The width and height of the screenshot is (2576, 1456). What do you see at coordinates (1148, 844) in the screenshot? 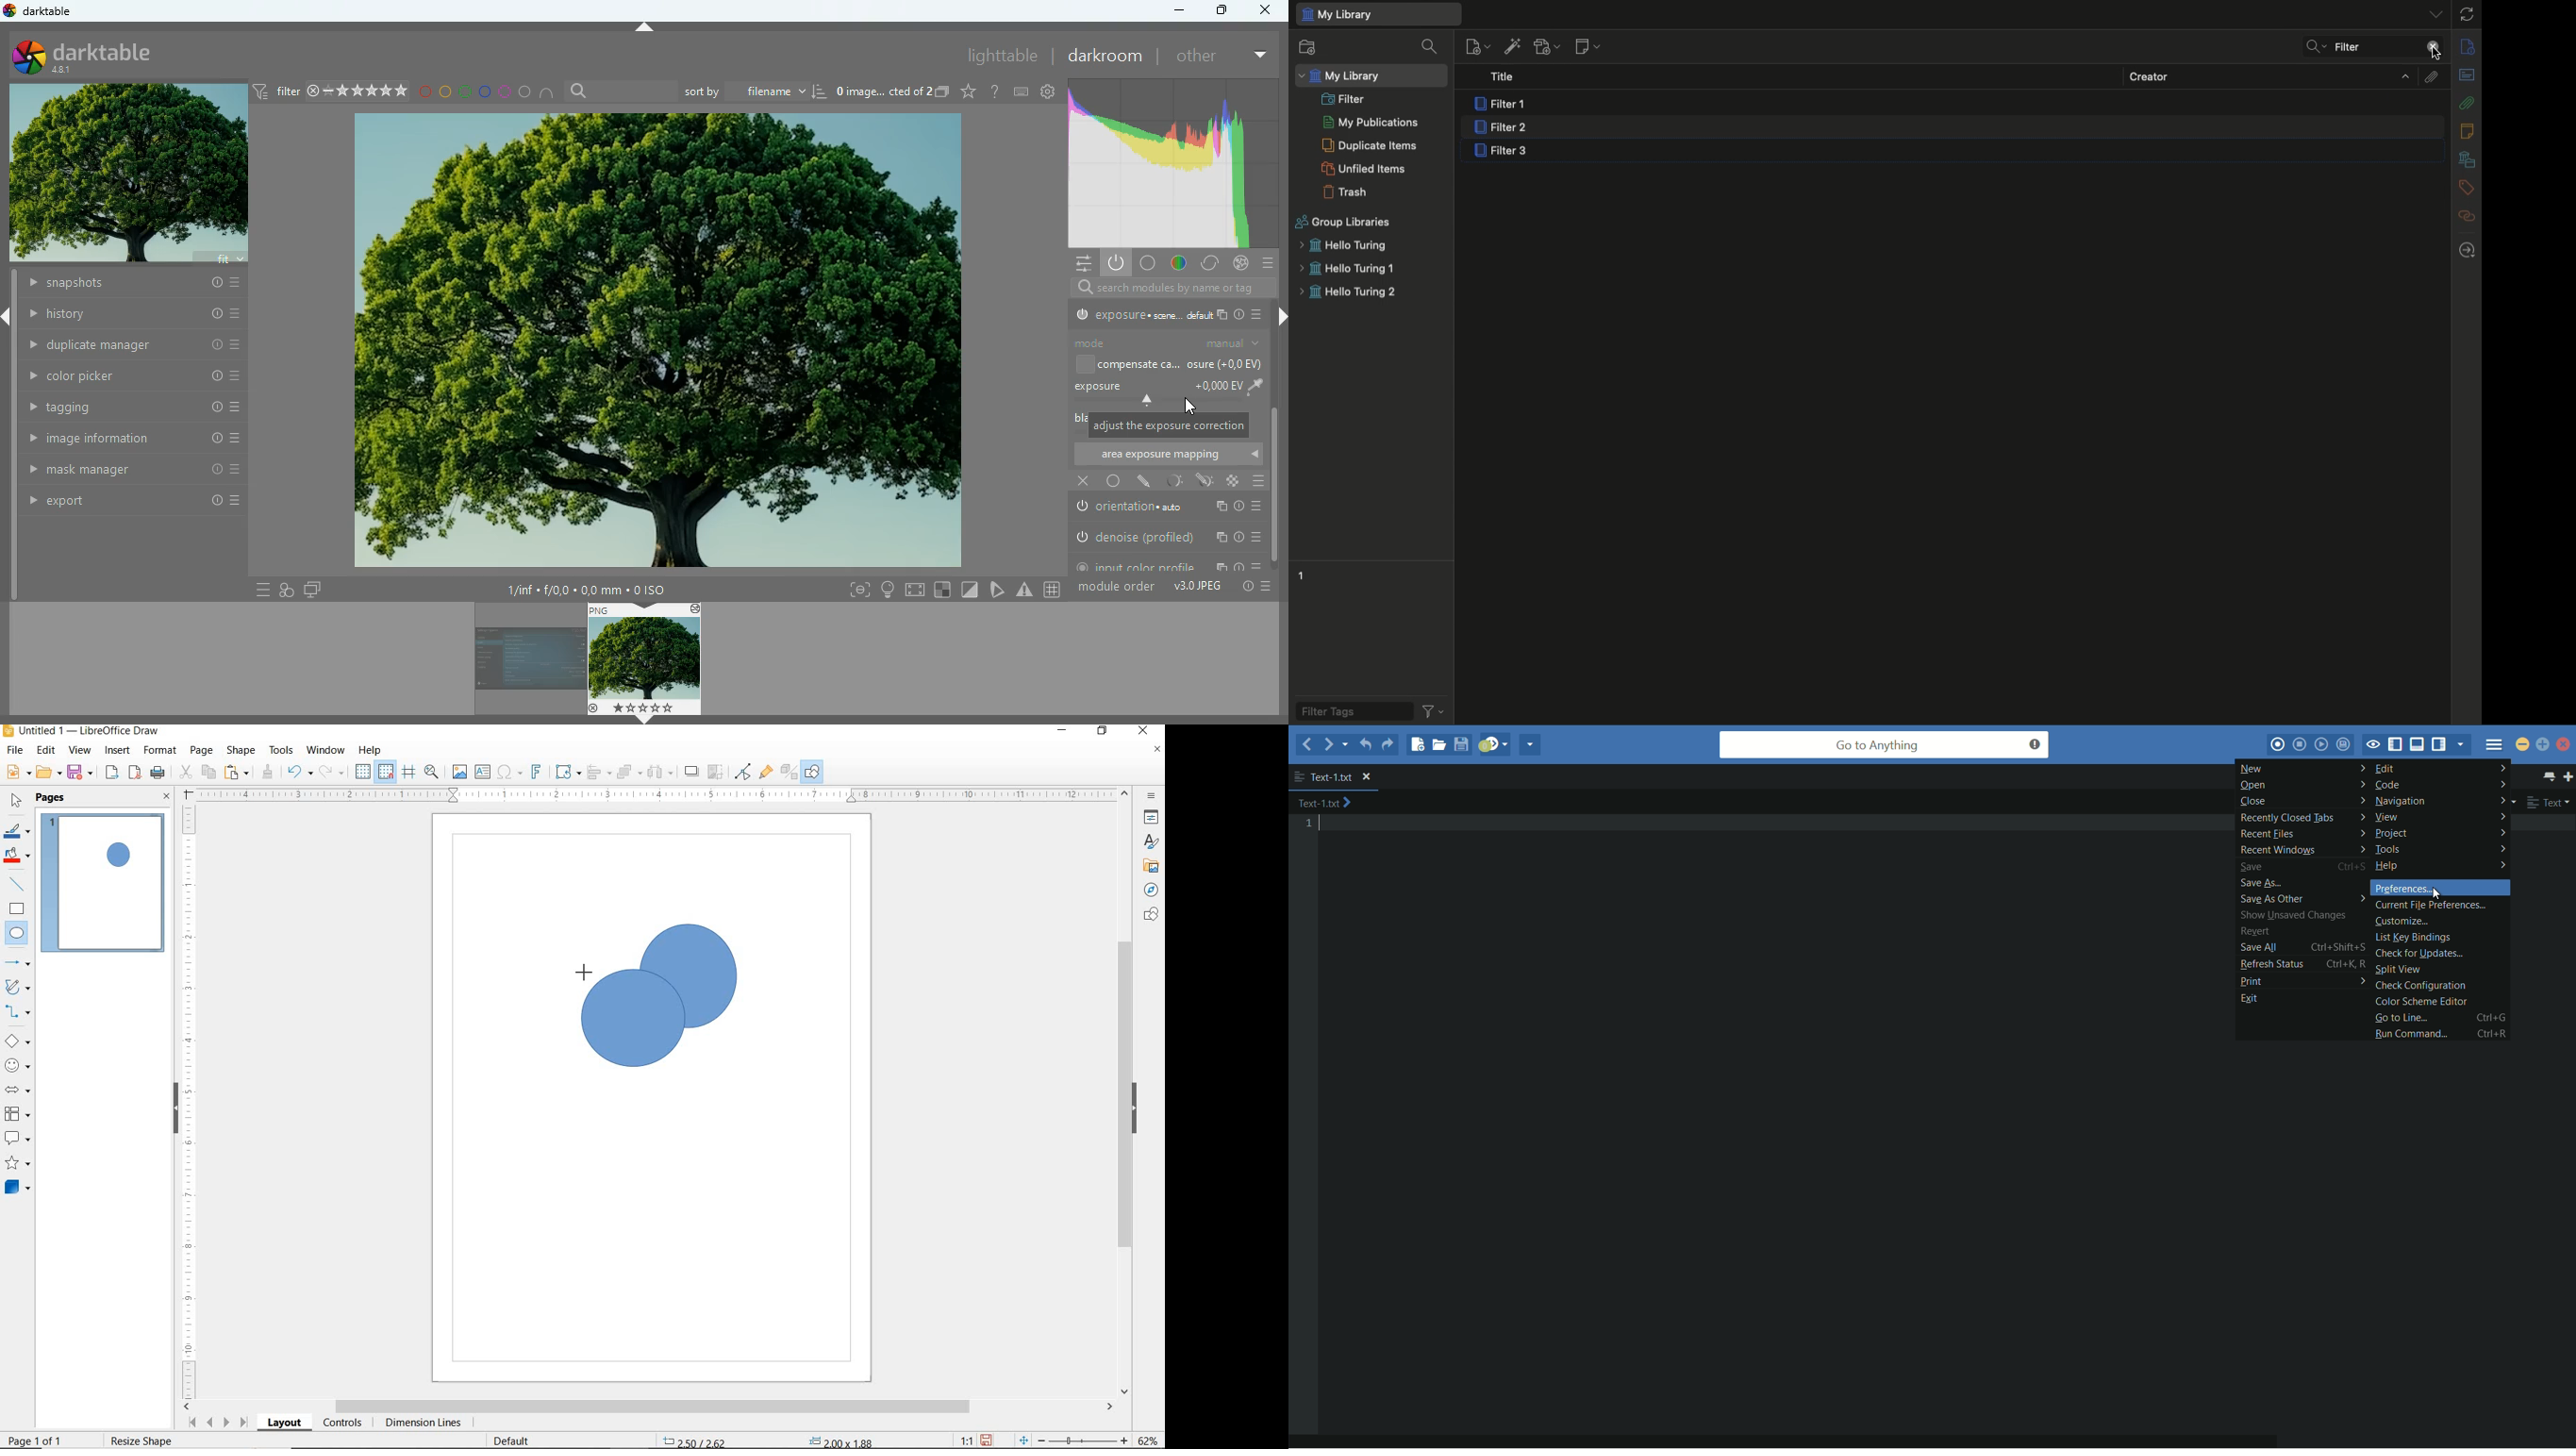
I see `STYLES` at bounding box center [1148, 844].